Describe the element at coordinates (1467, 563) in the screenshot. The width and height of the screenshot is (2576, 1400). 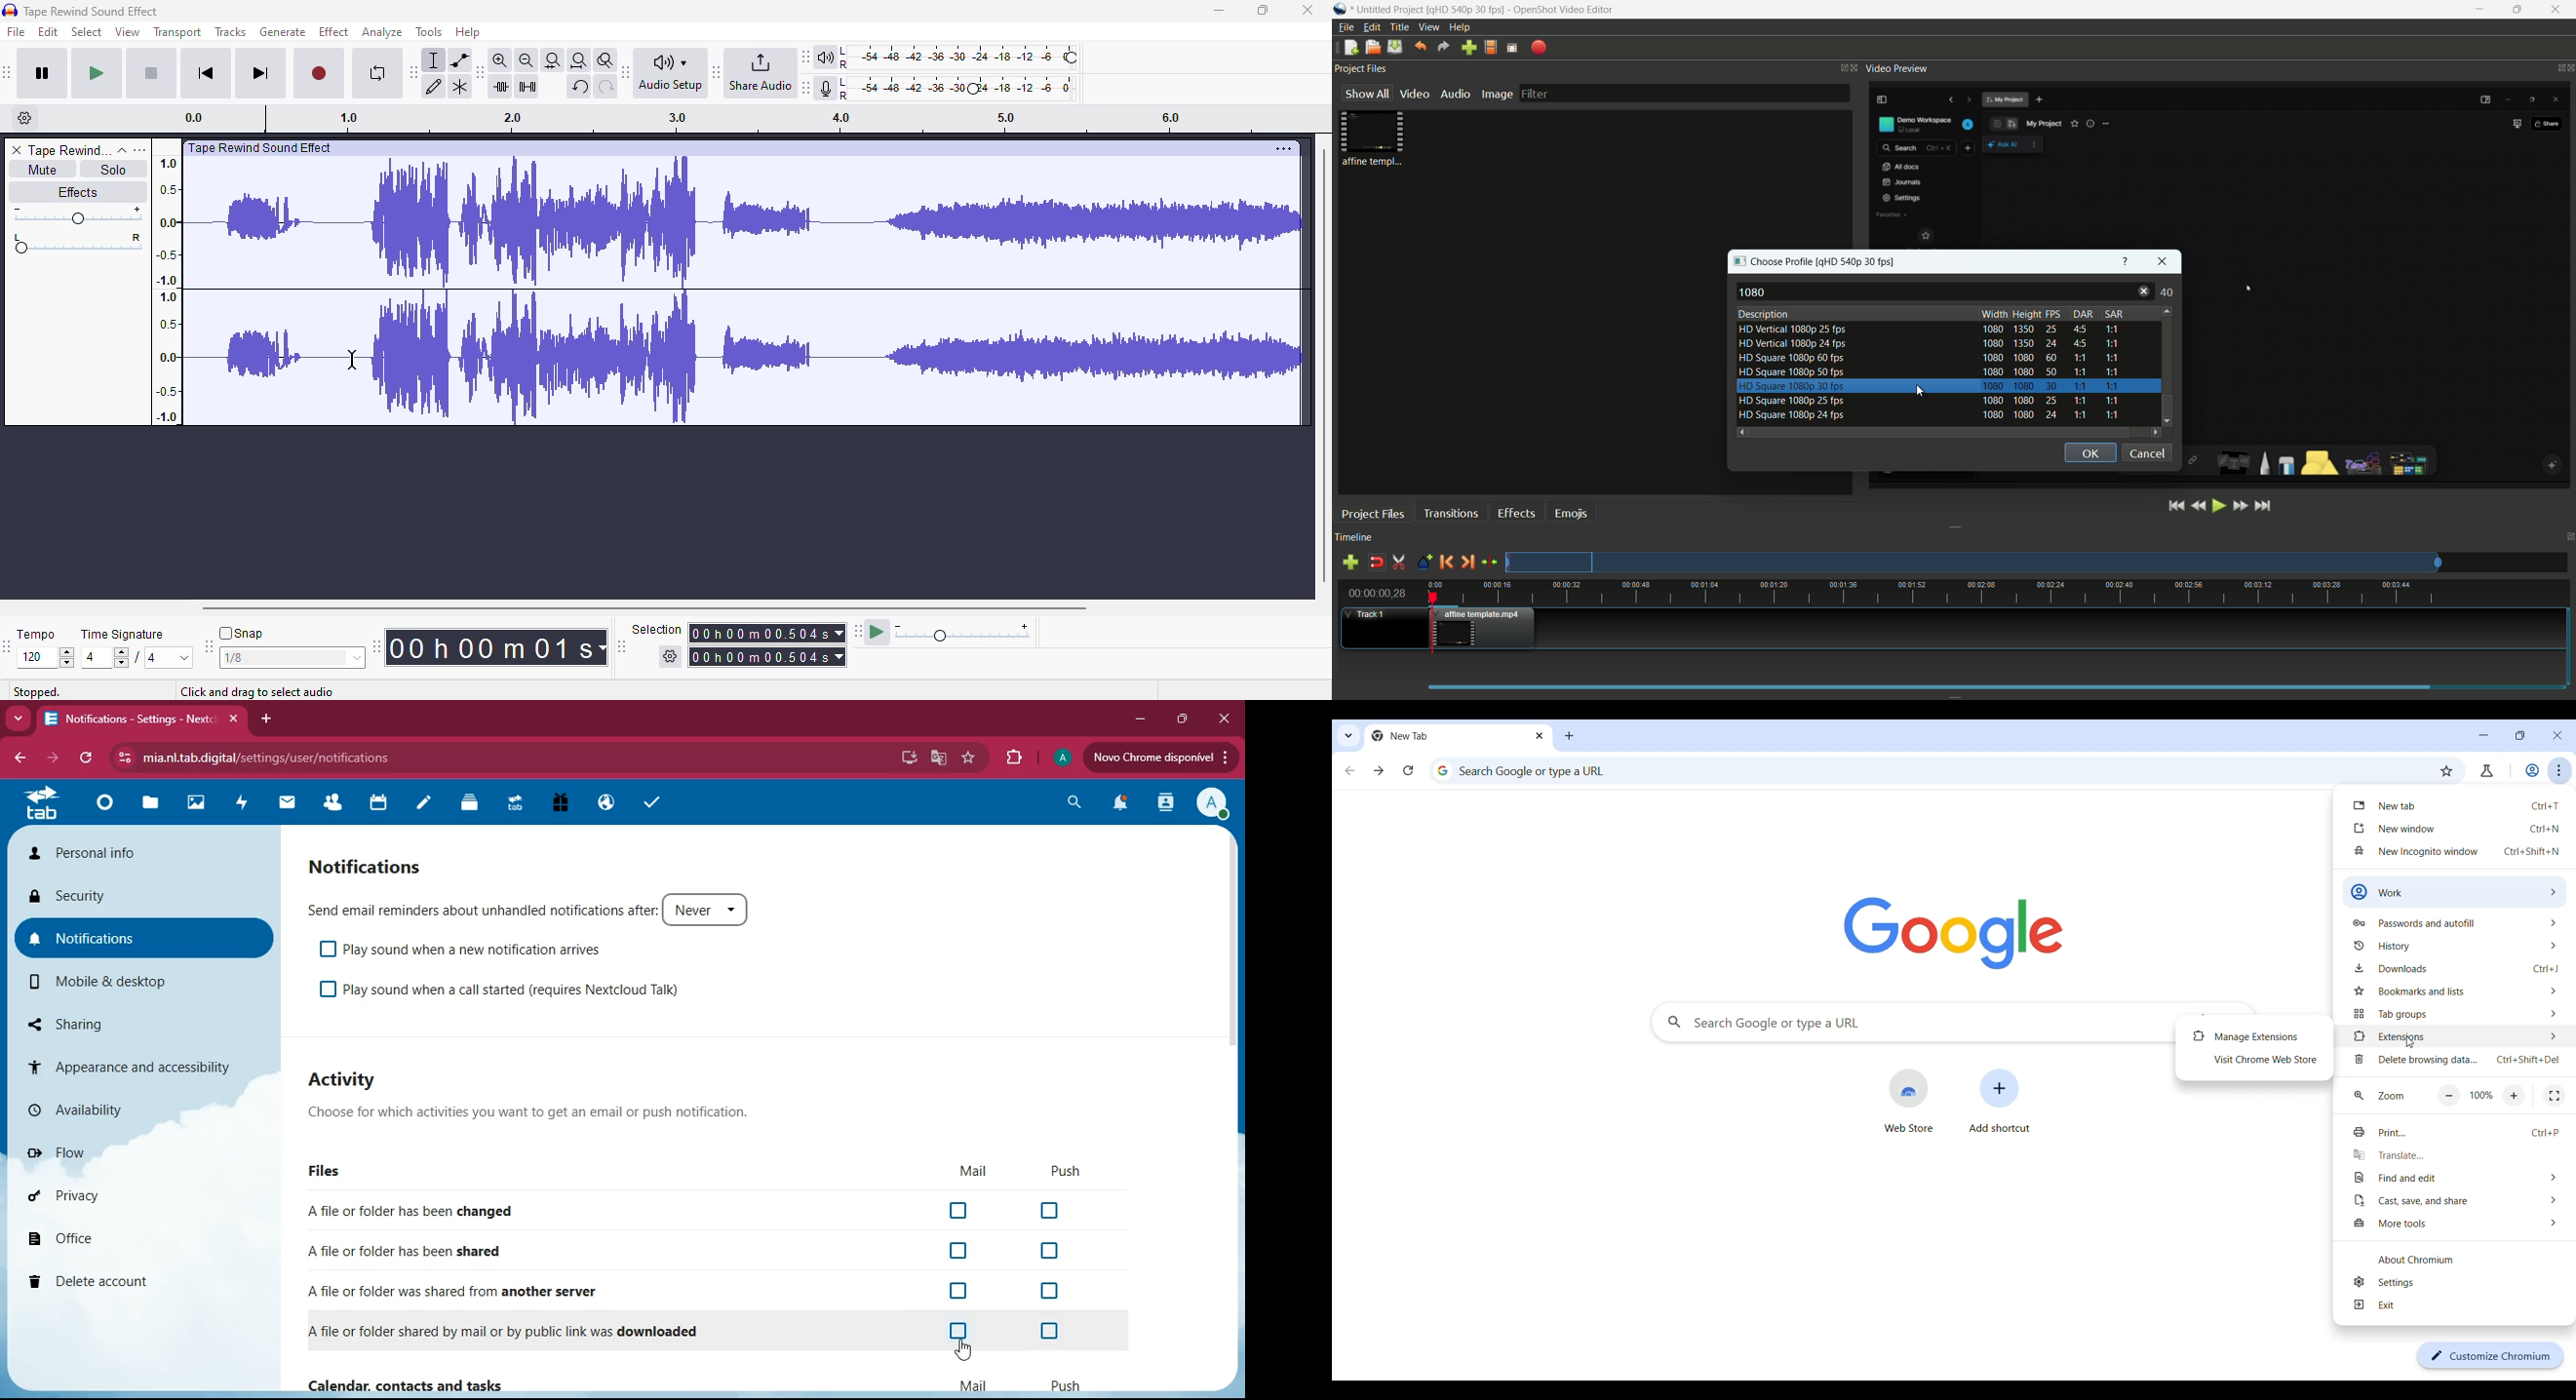
I see `next marker` at that location.